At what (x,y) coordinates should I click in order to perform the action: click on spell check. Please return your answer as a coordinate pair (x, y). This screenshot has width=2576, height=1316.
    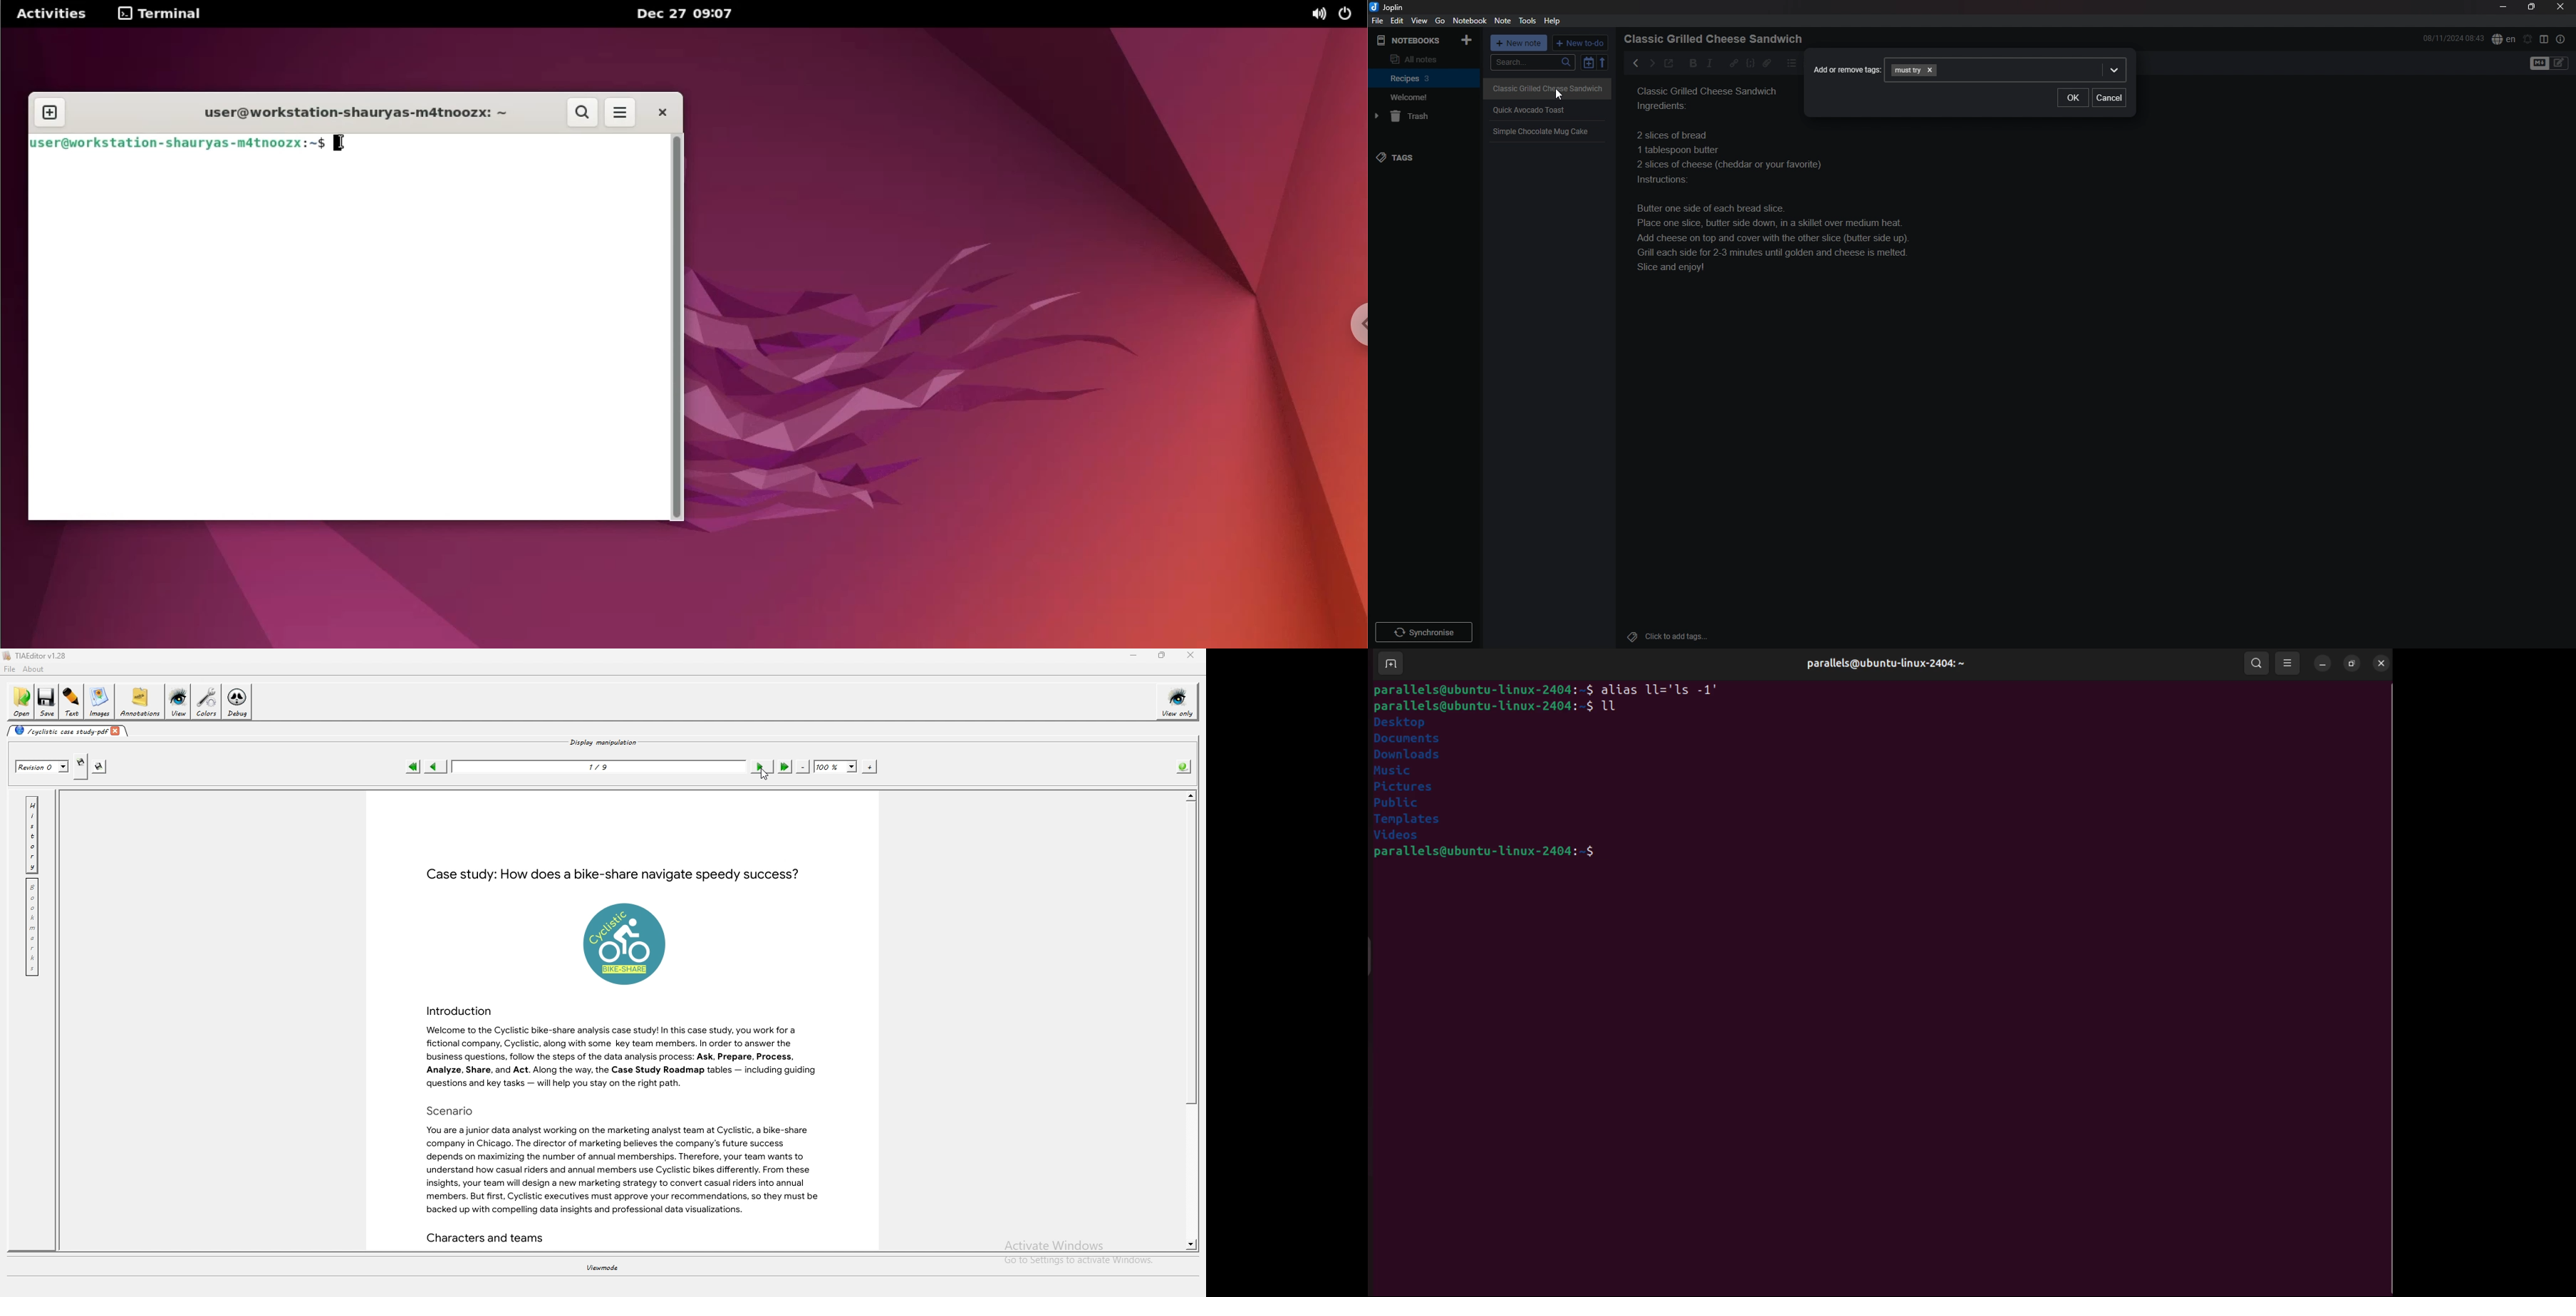
    Looking at the image, I should click on (2504, 38).